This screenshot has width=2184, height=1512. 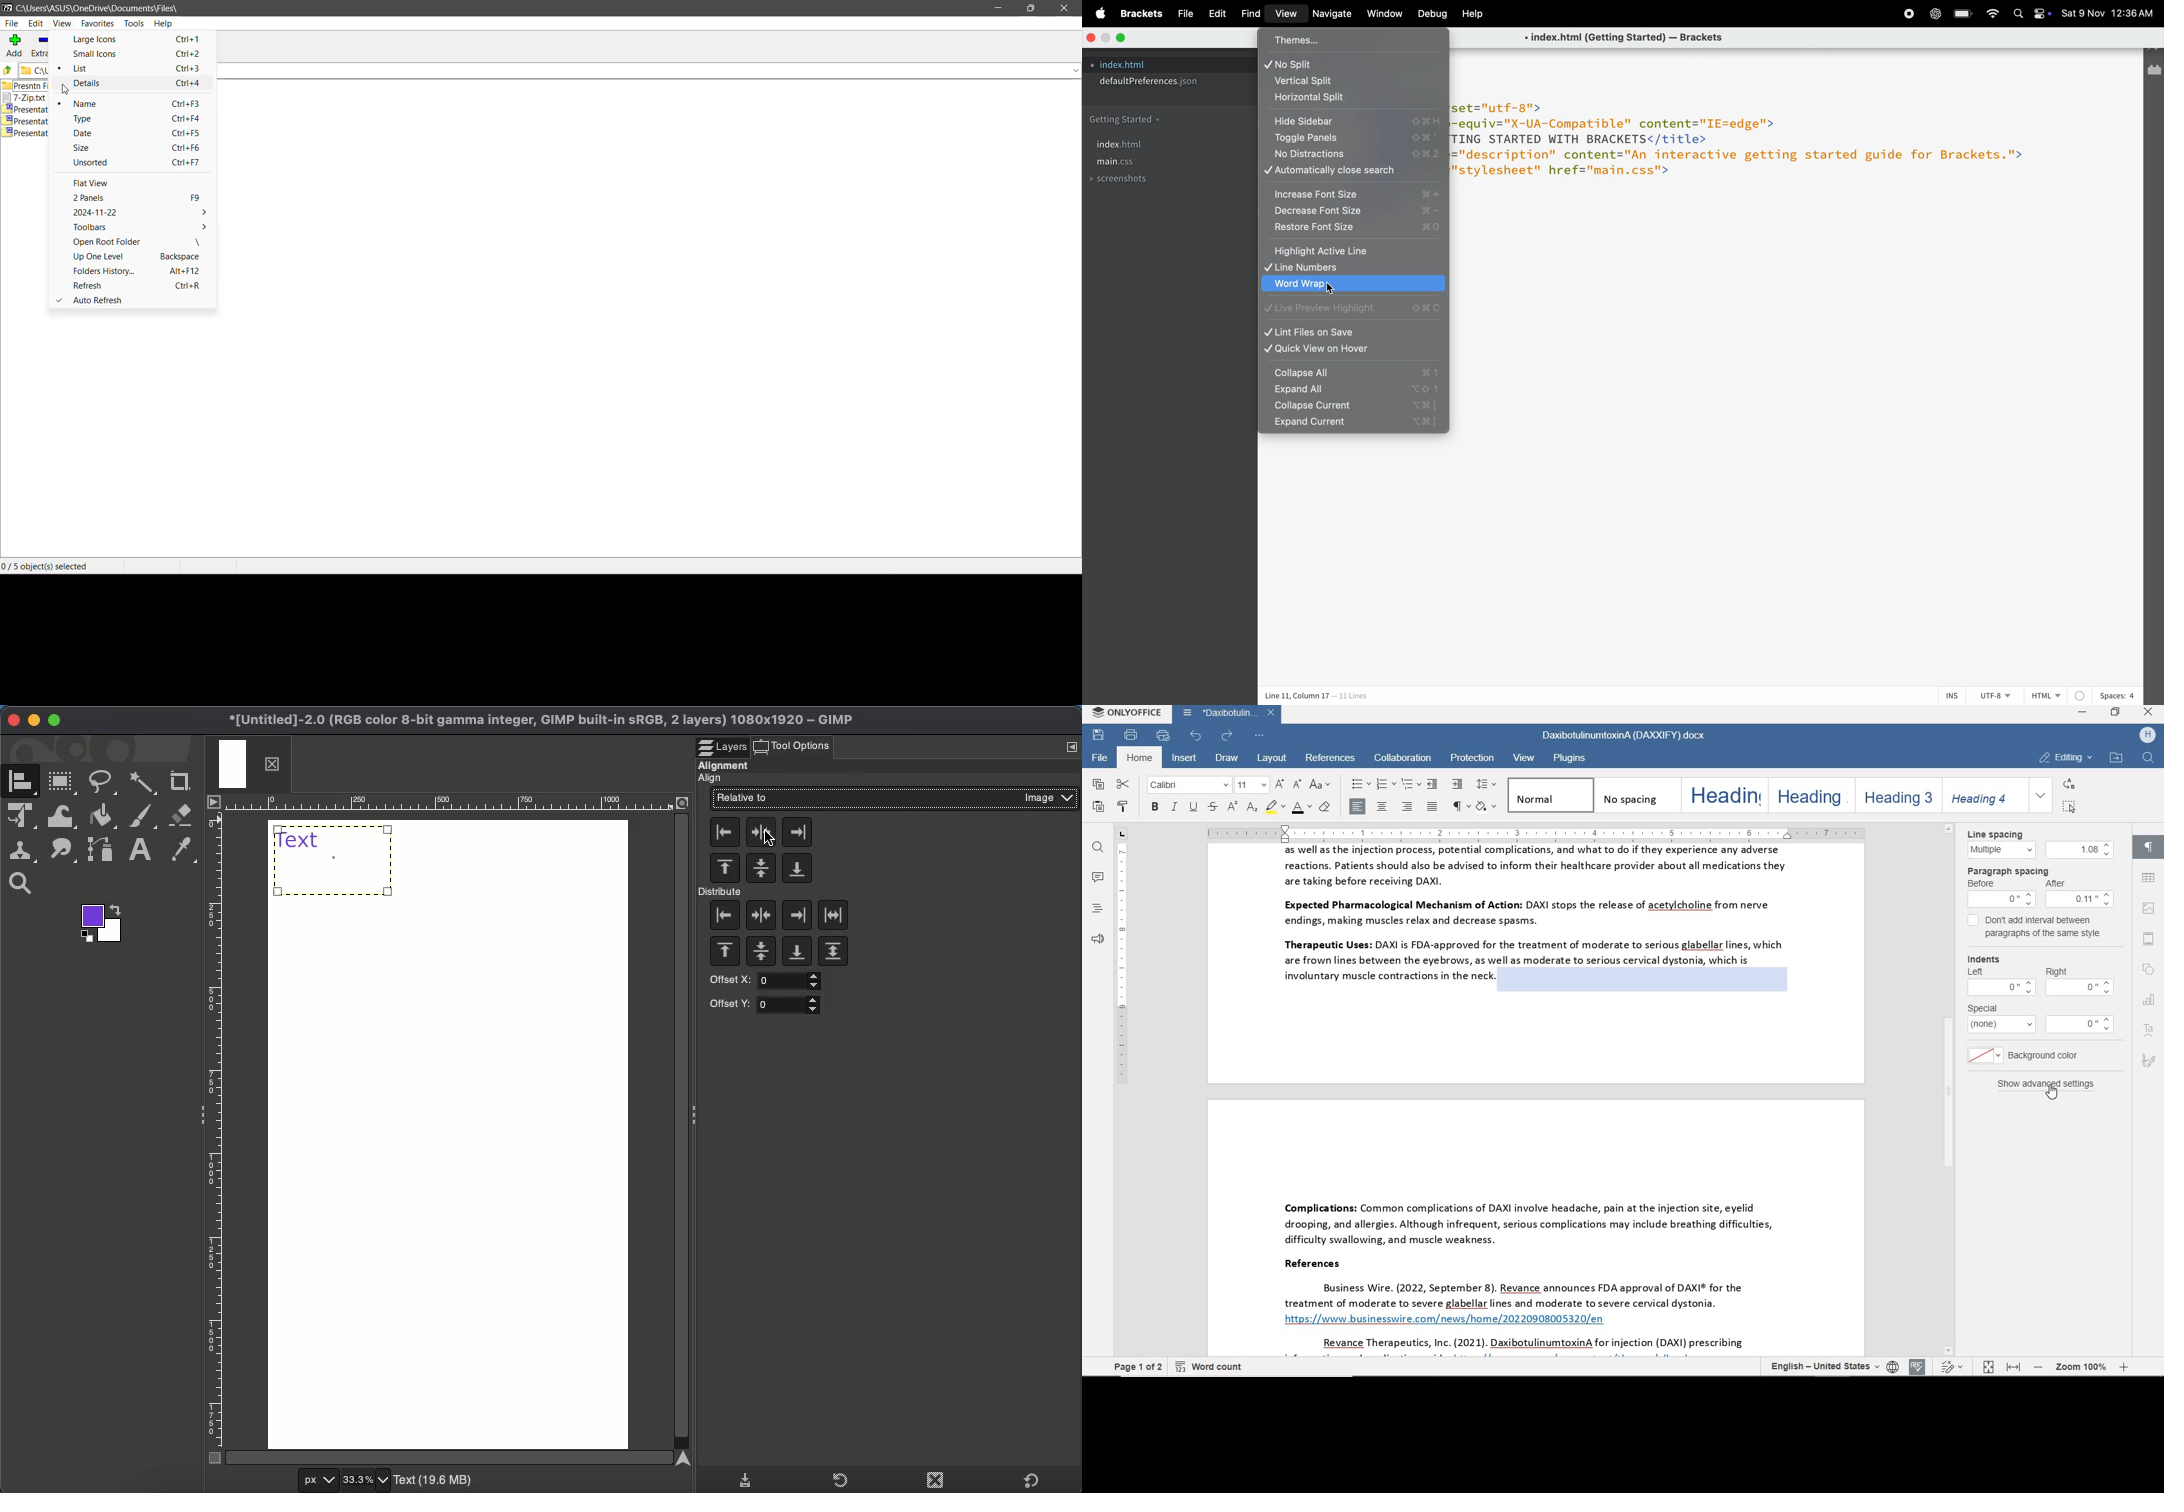 What do you see at coordinates (1579, 832) in the screenshot?
I see `ruler` at bounding box center [1579, 832].